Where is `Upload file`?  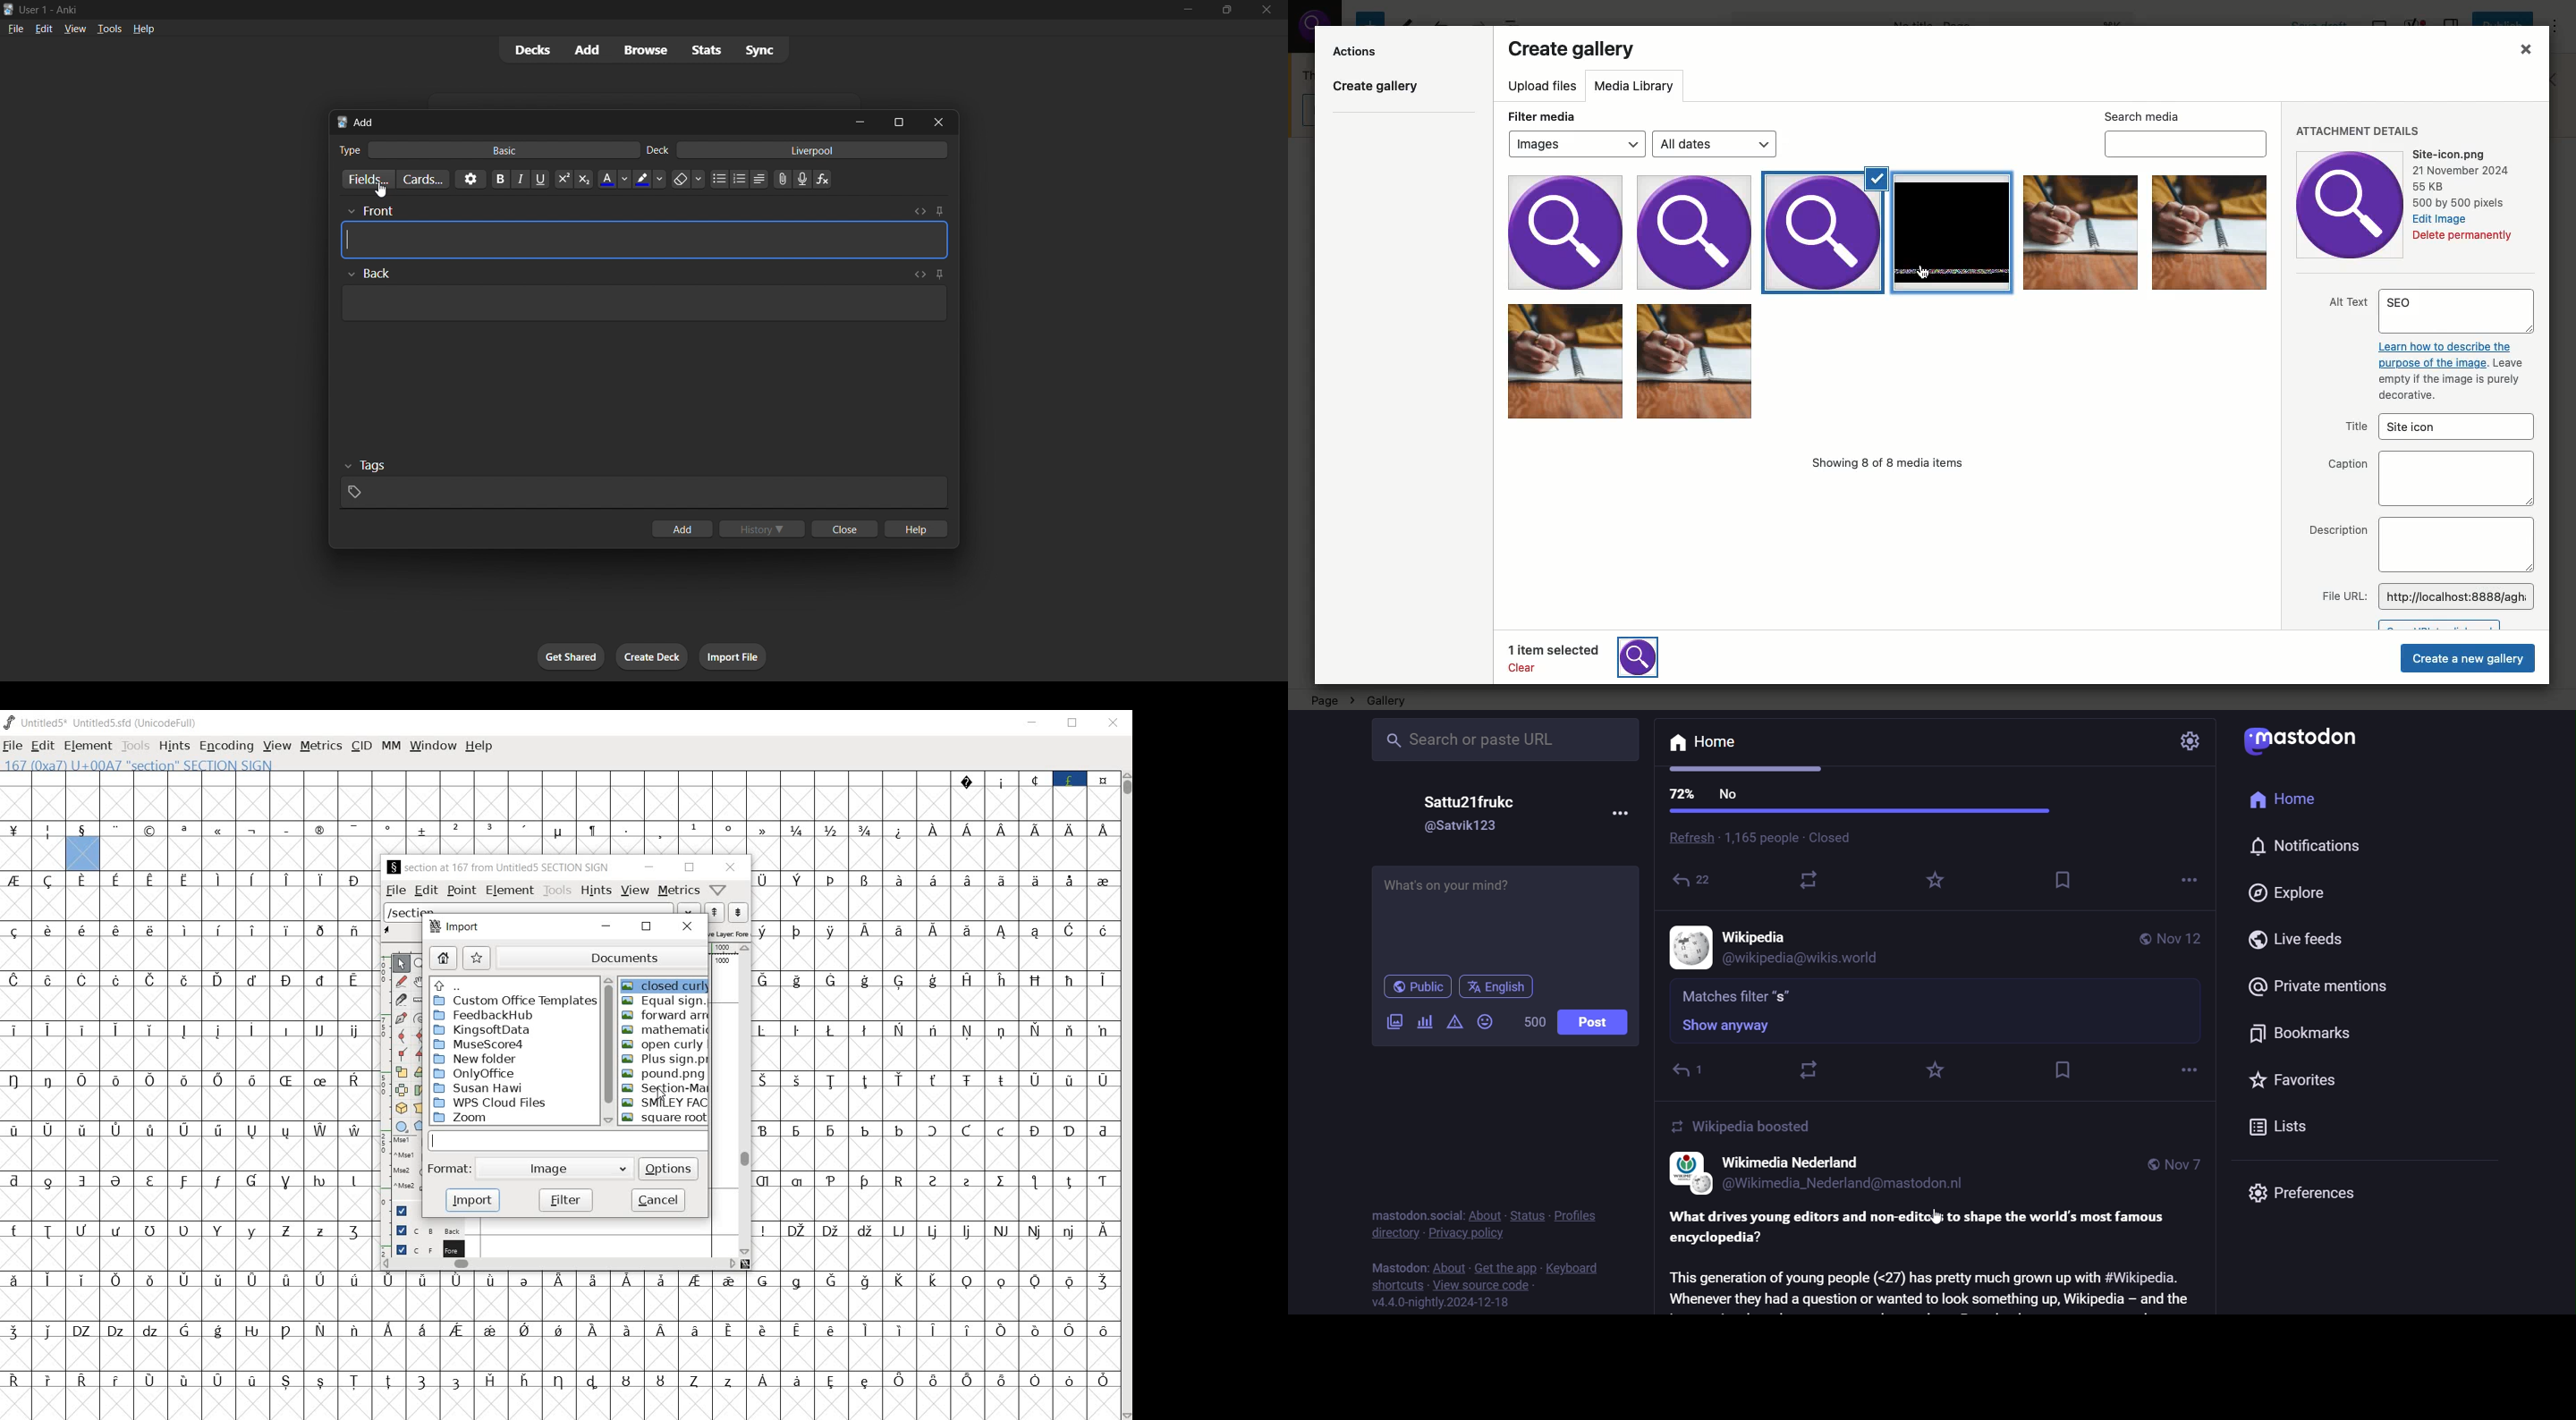
Upload file is located at coordinates (783, 179).